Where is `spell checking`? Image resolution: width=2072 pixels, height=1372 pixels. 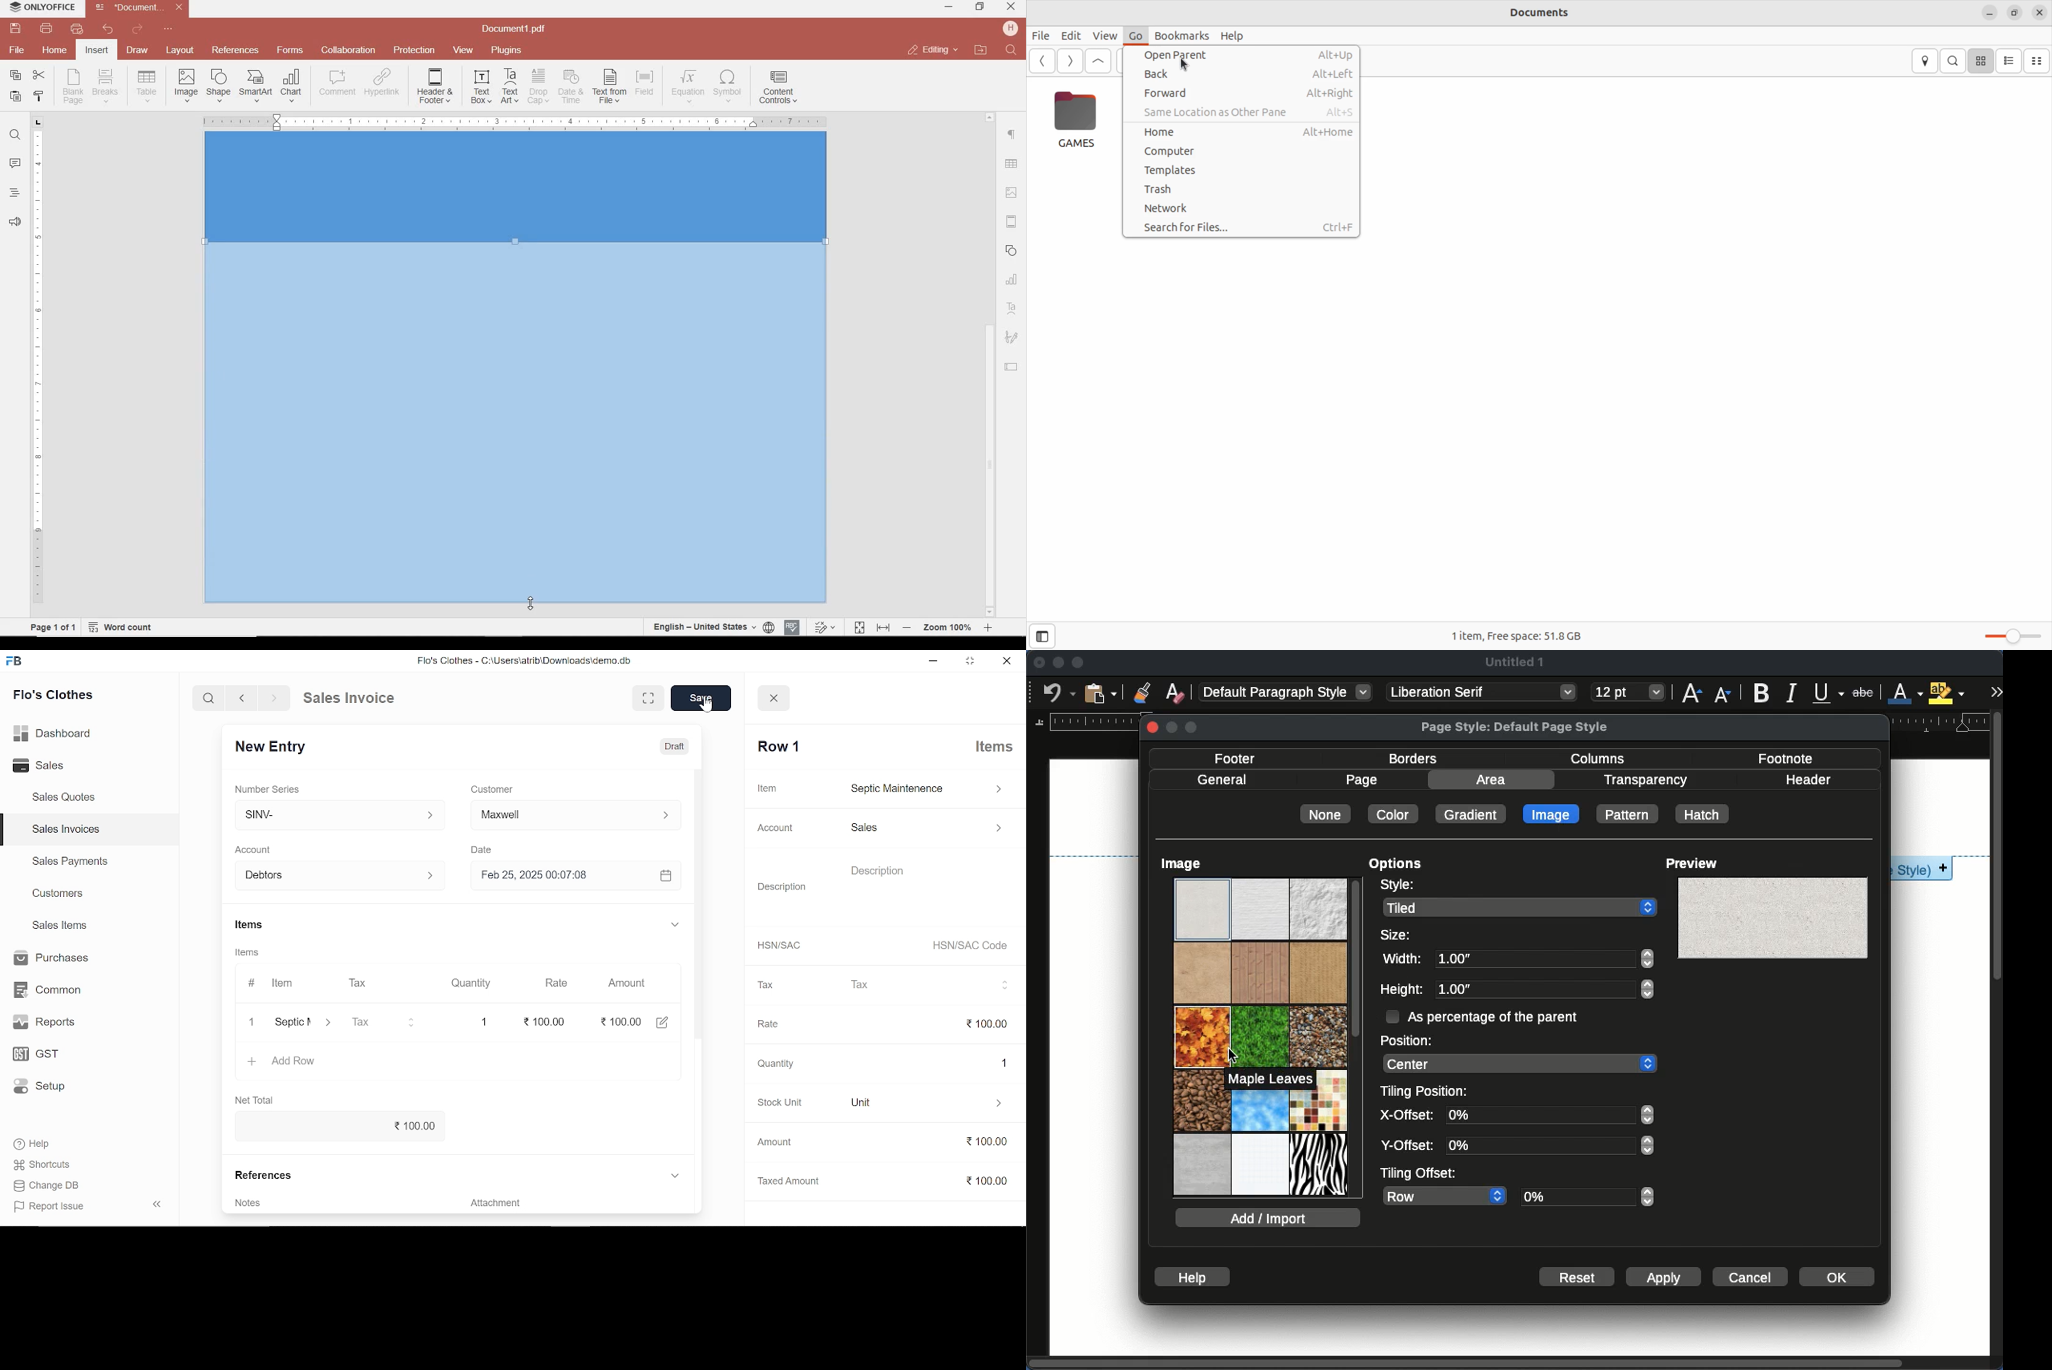
spell checking is located at coordinates (792, 628).